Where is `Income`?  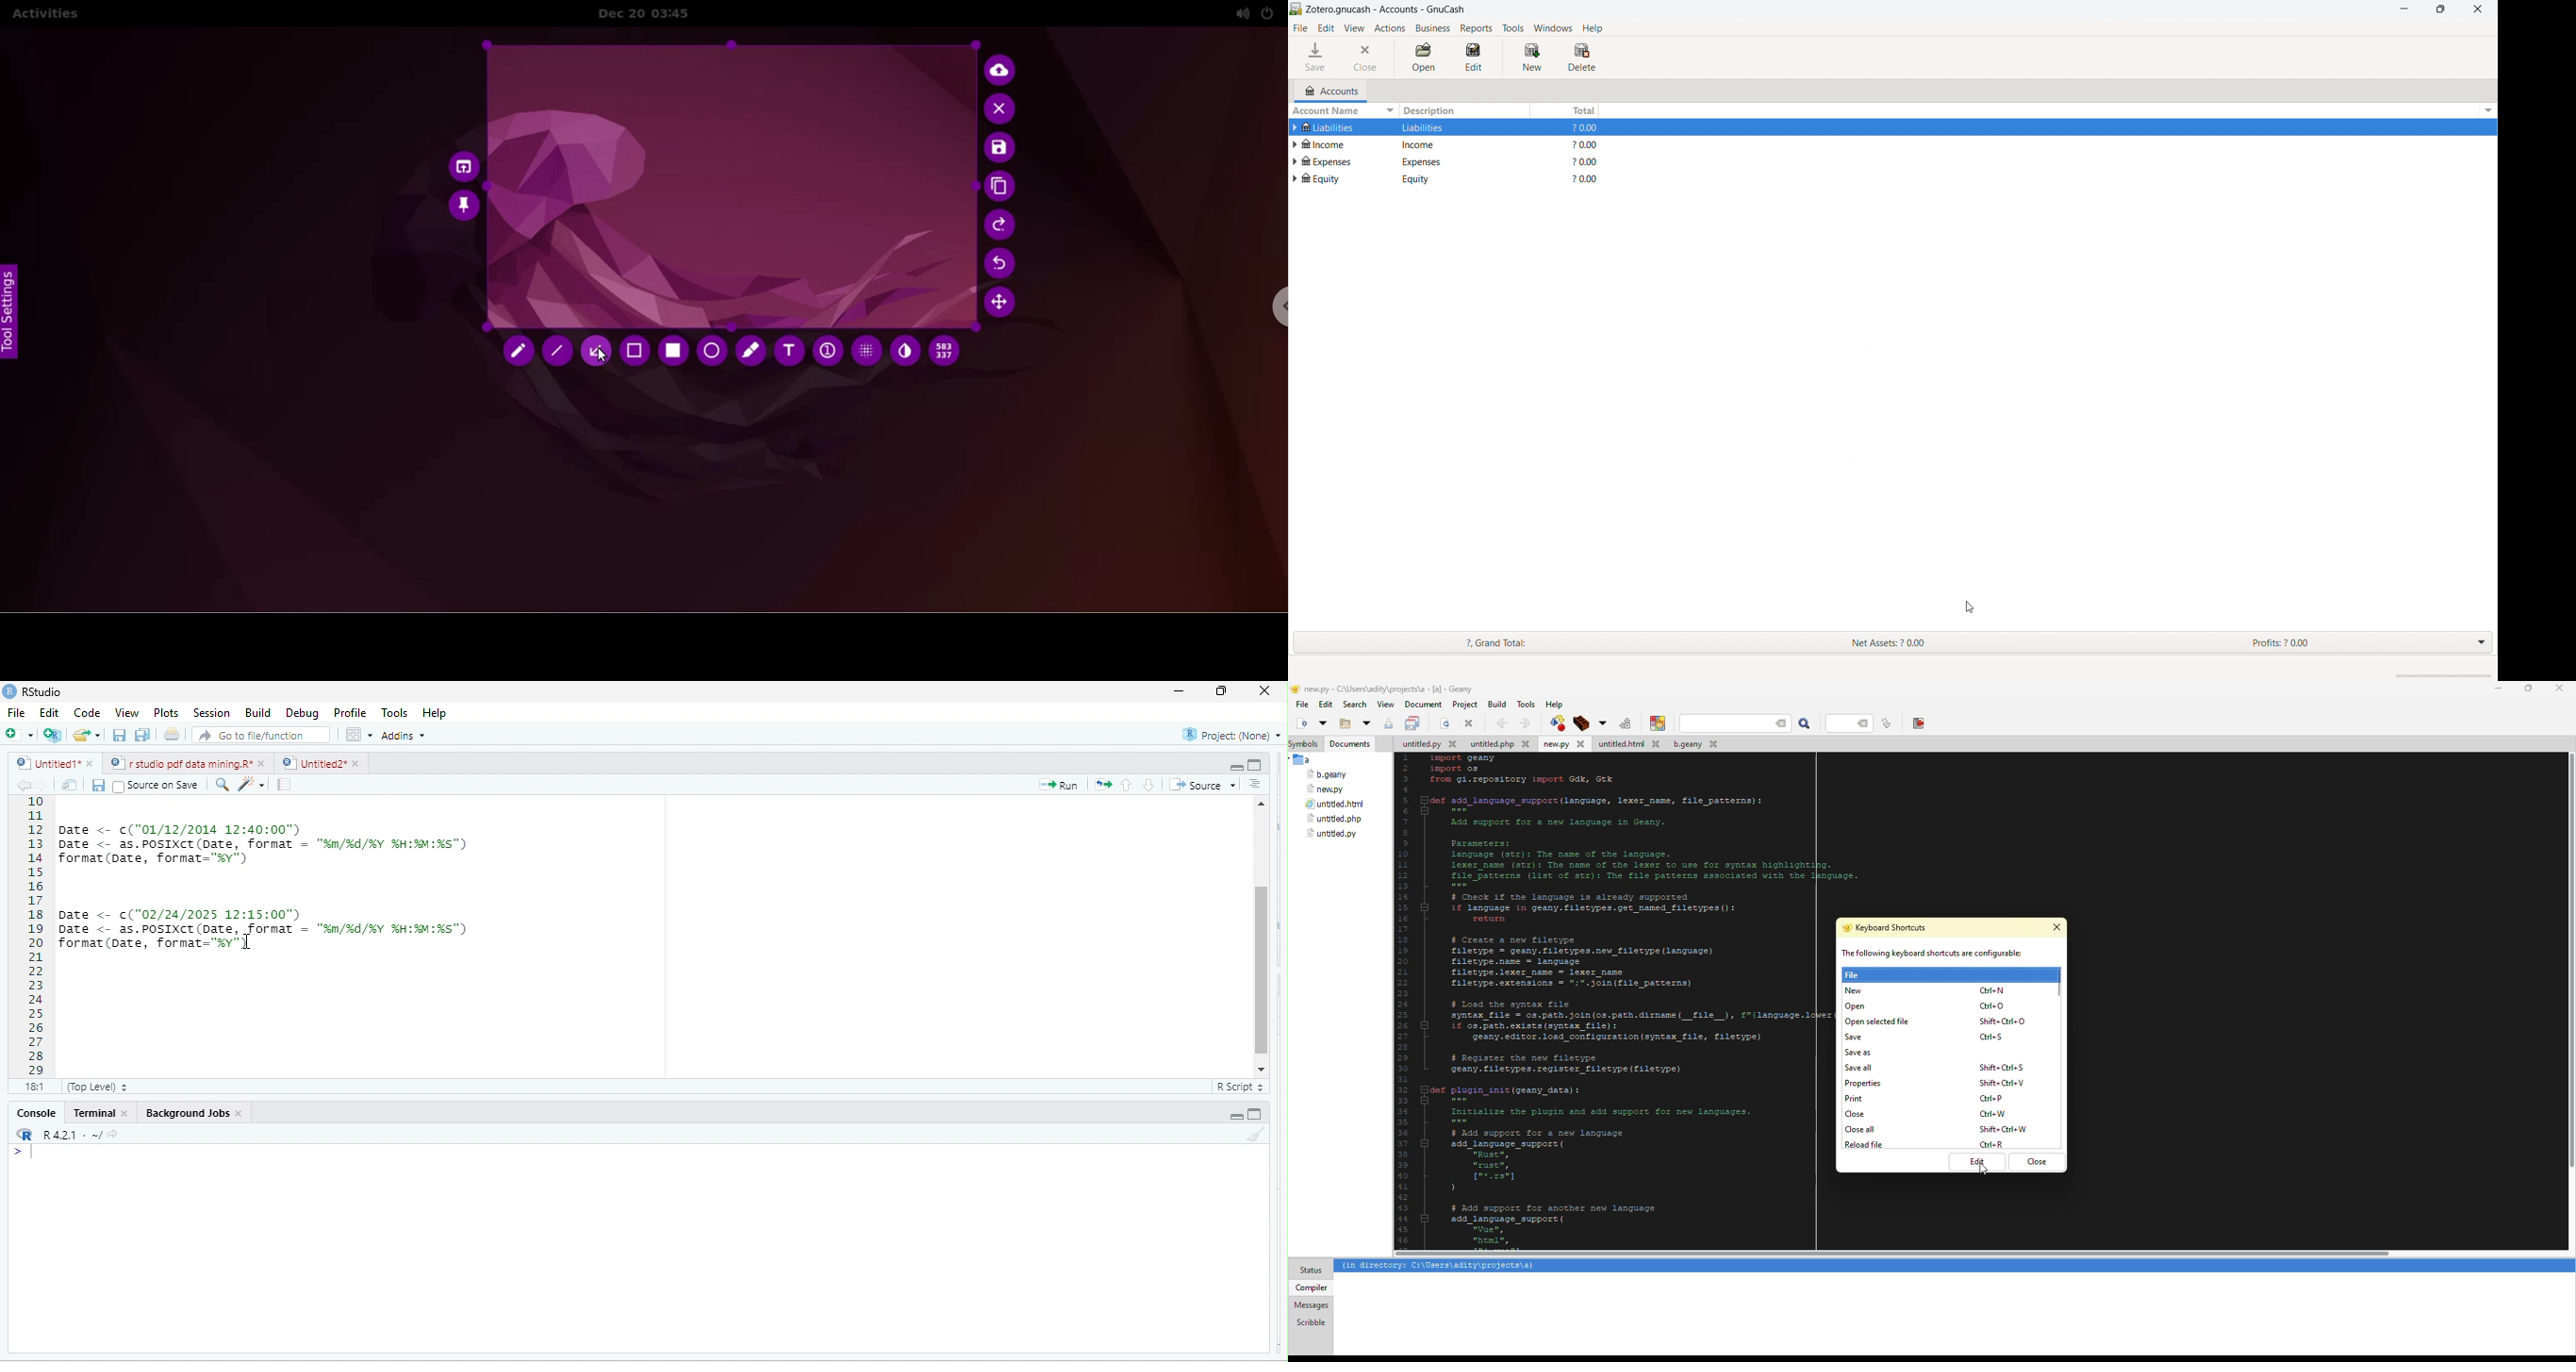 Income is located at coordinates (1432, 144).